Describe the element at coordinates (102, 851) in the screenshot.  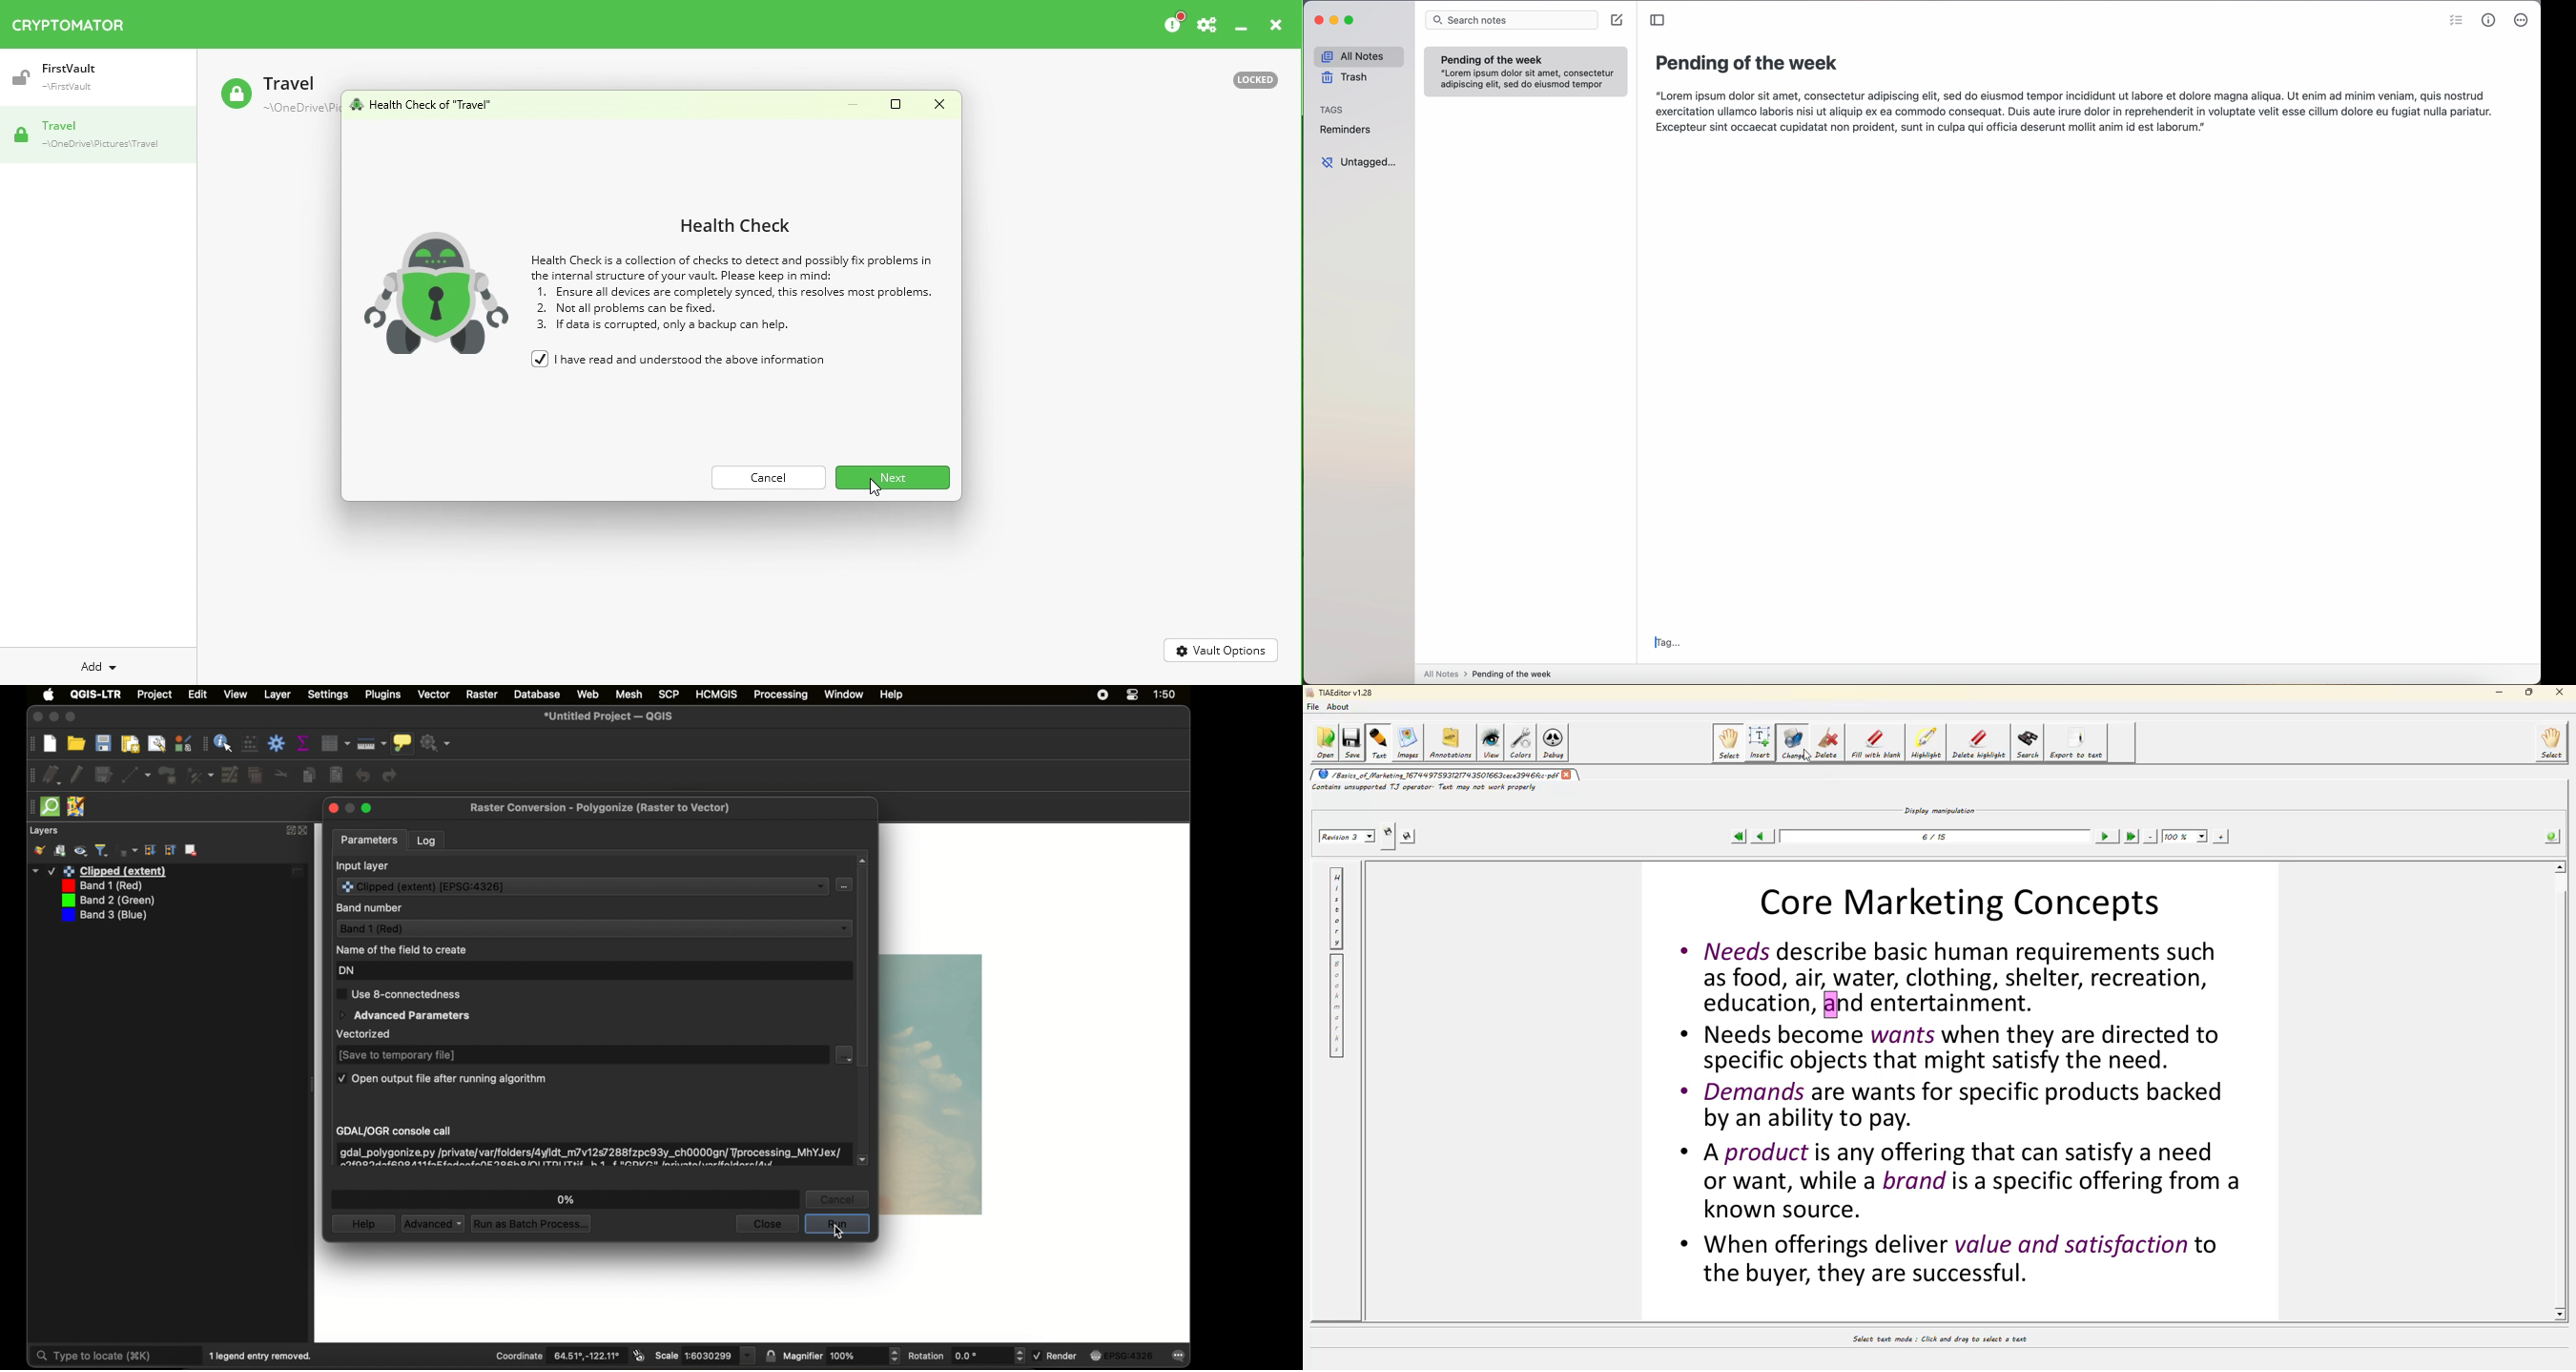
I see `filter legend` at that location.